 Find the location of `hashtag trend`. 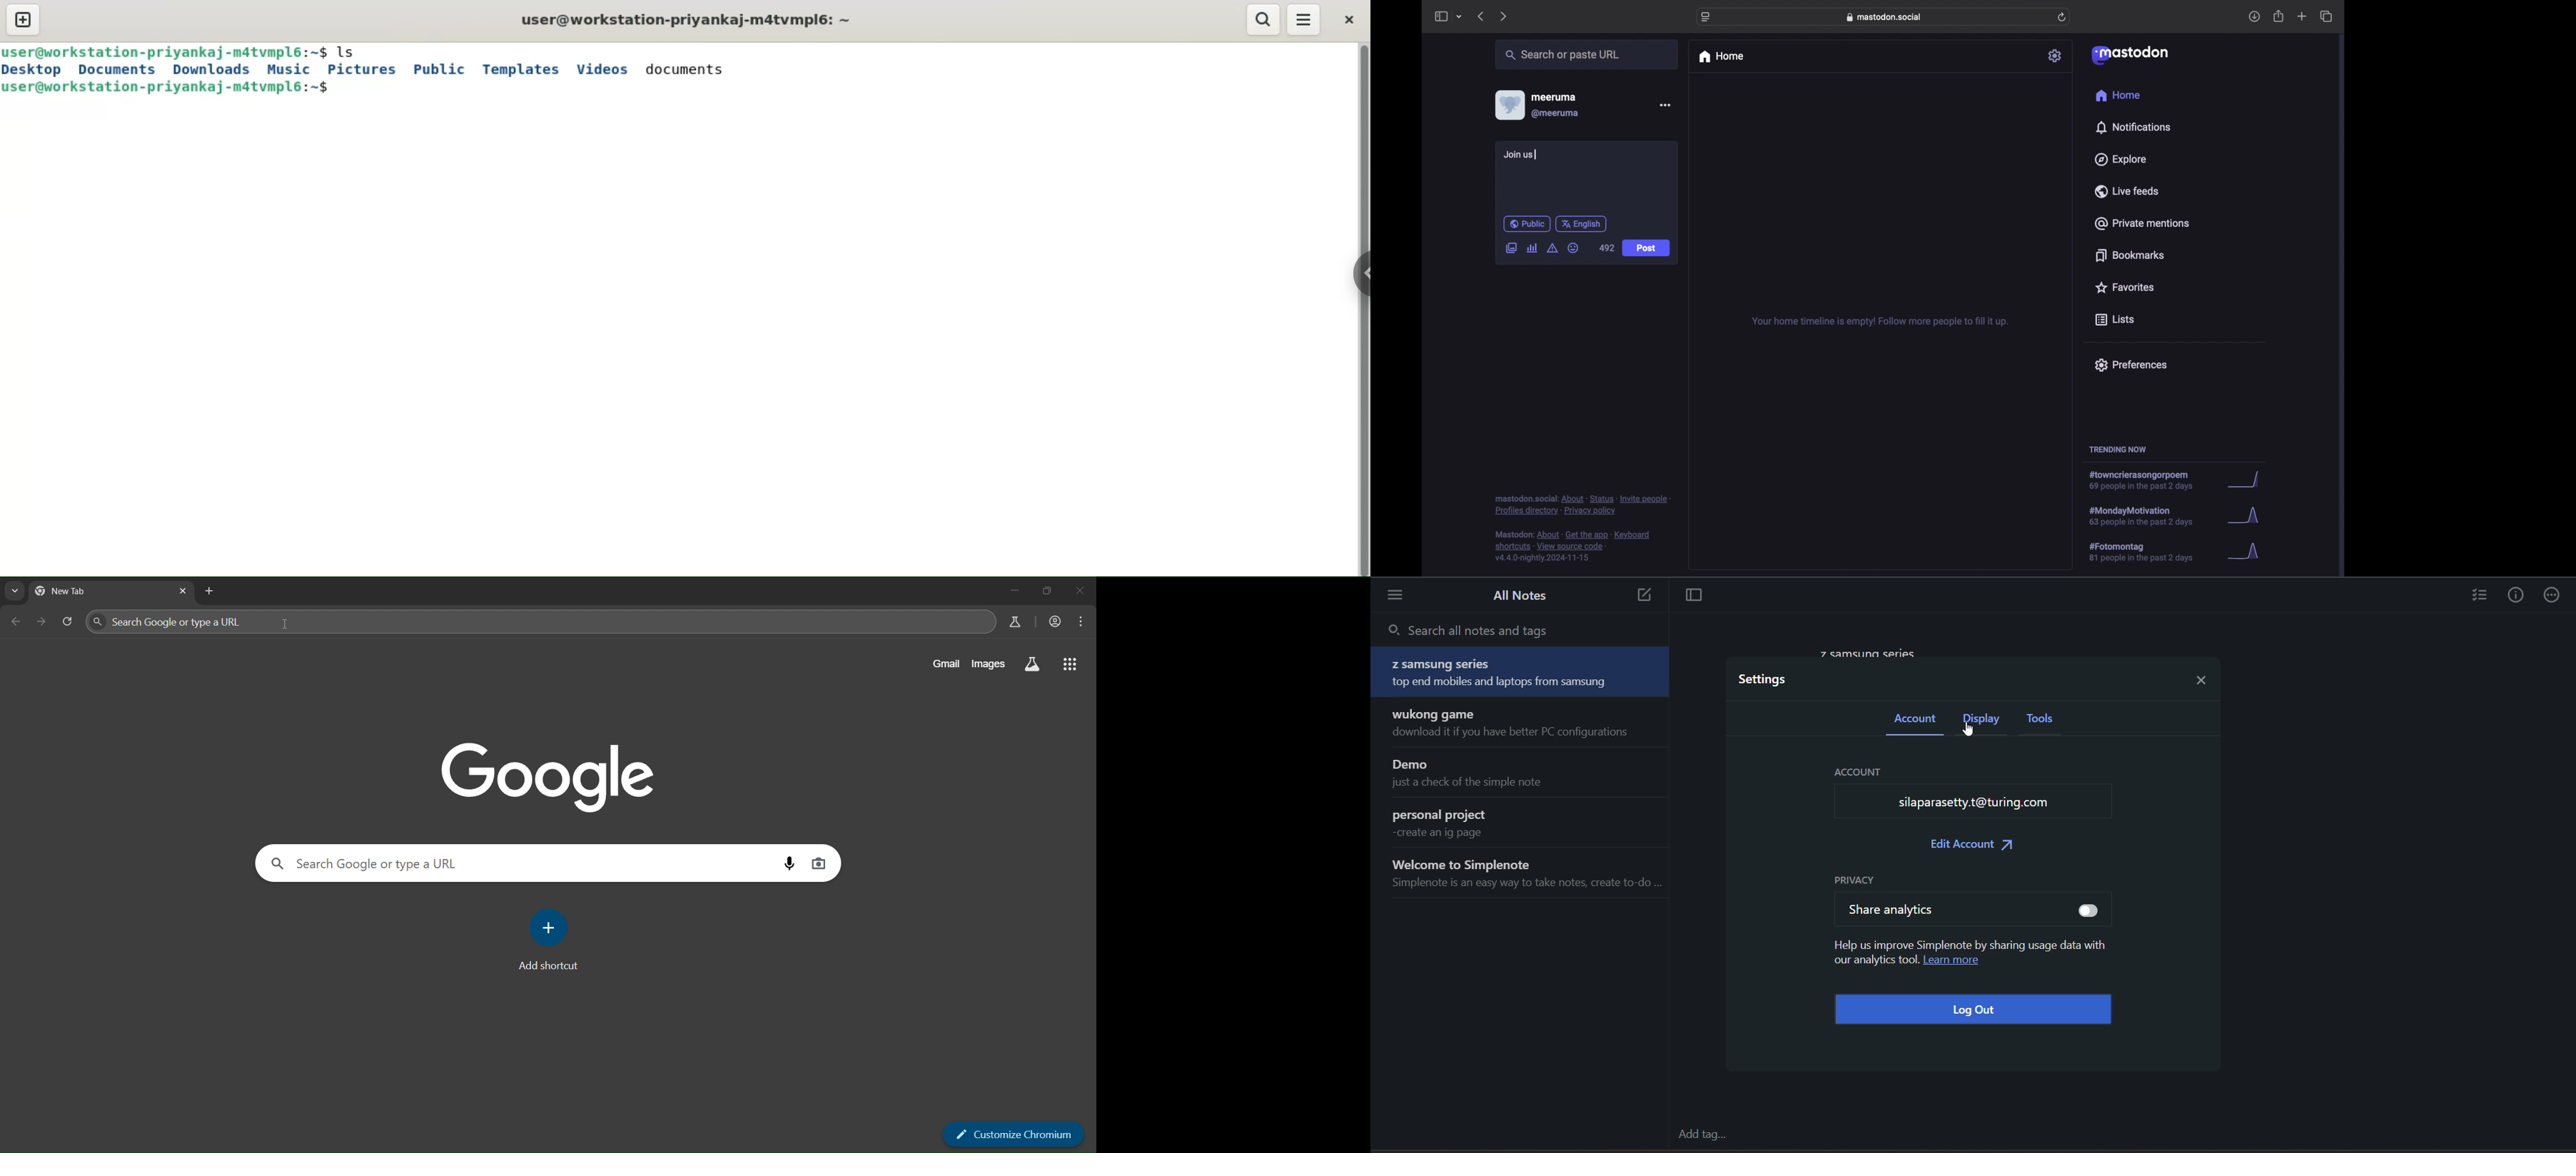

hashtag trend is located at coordinates (2148, 552).